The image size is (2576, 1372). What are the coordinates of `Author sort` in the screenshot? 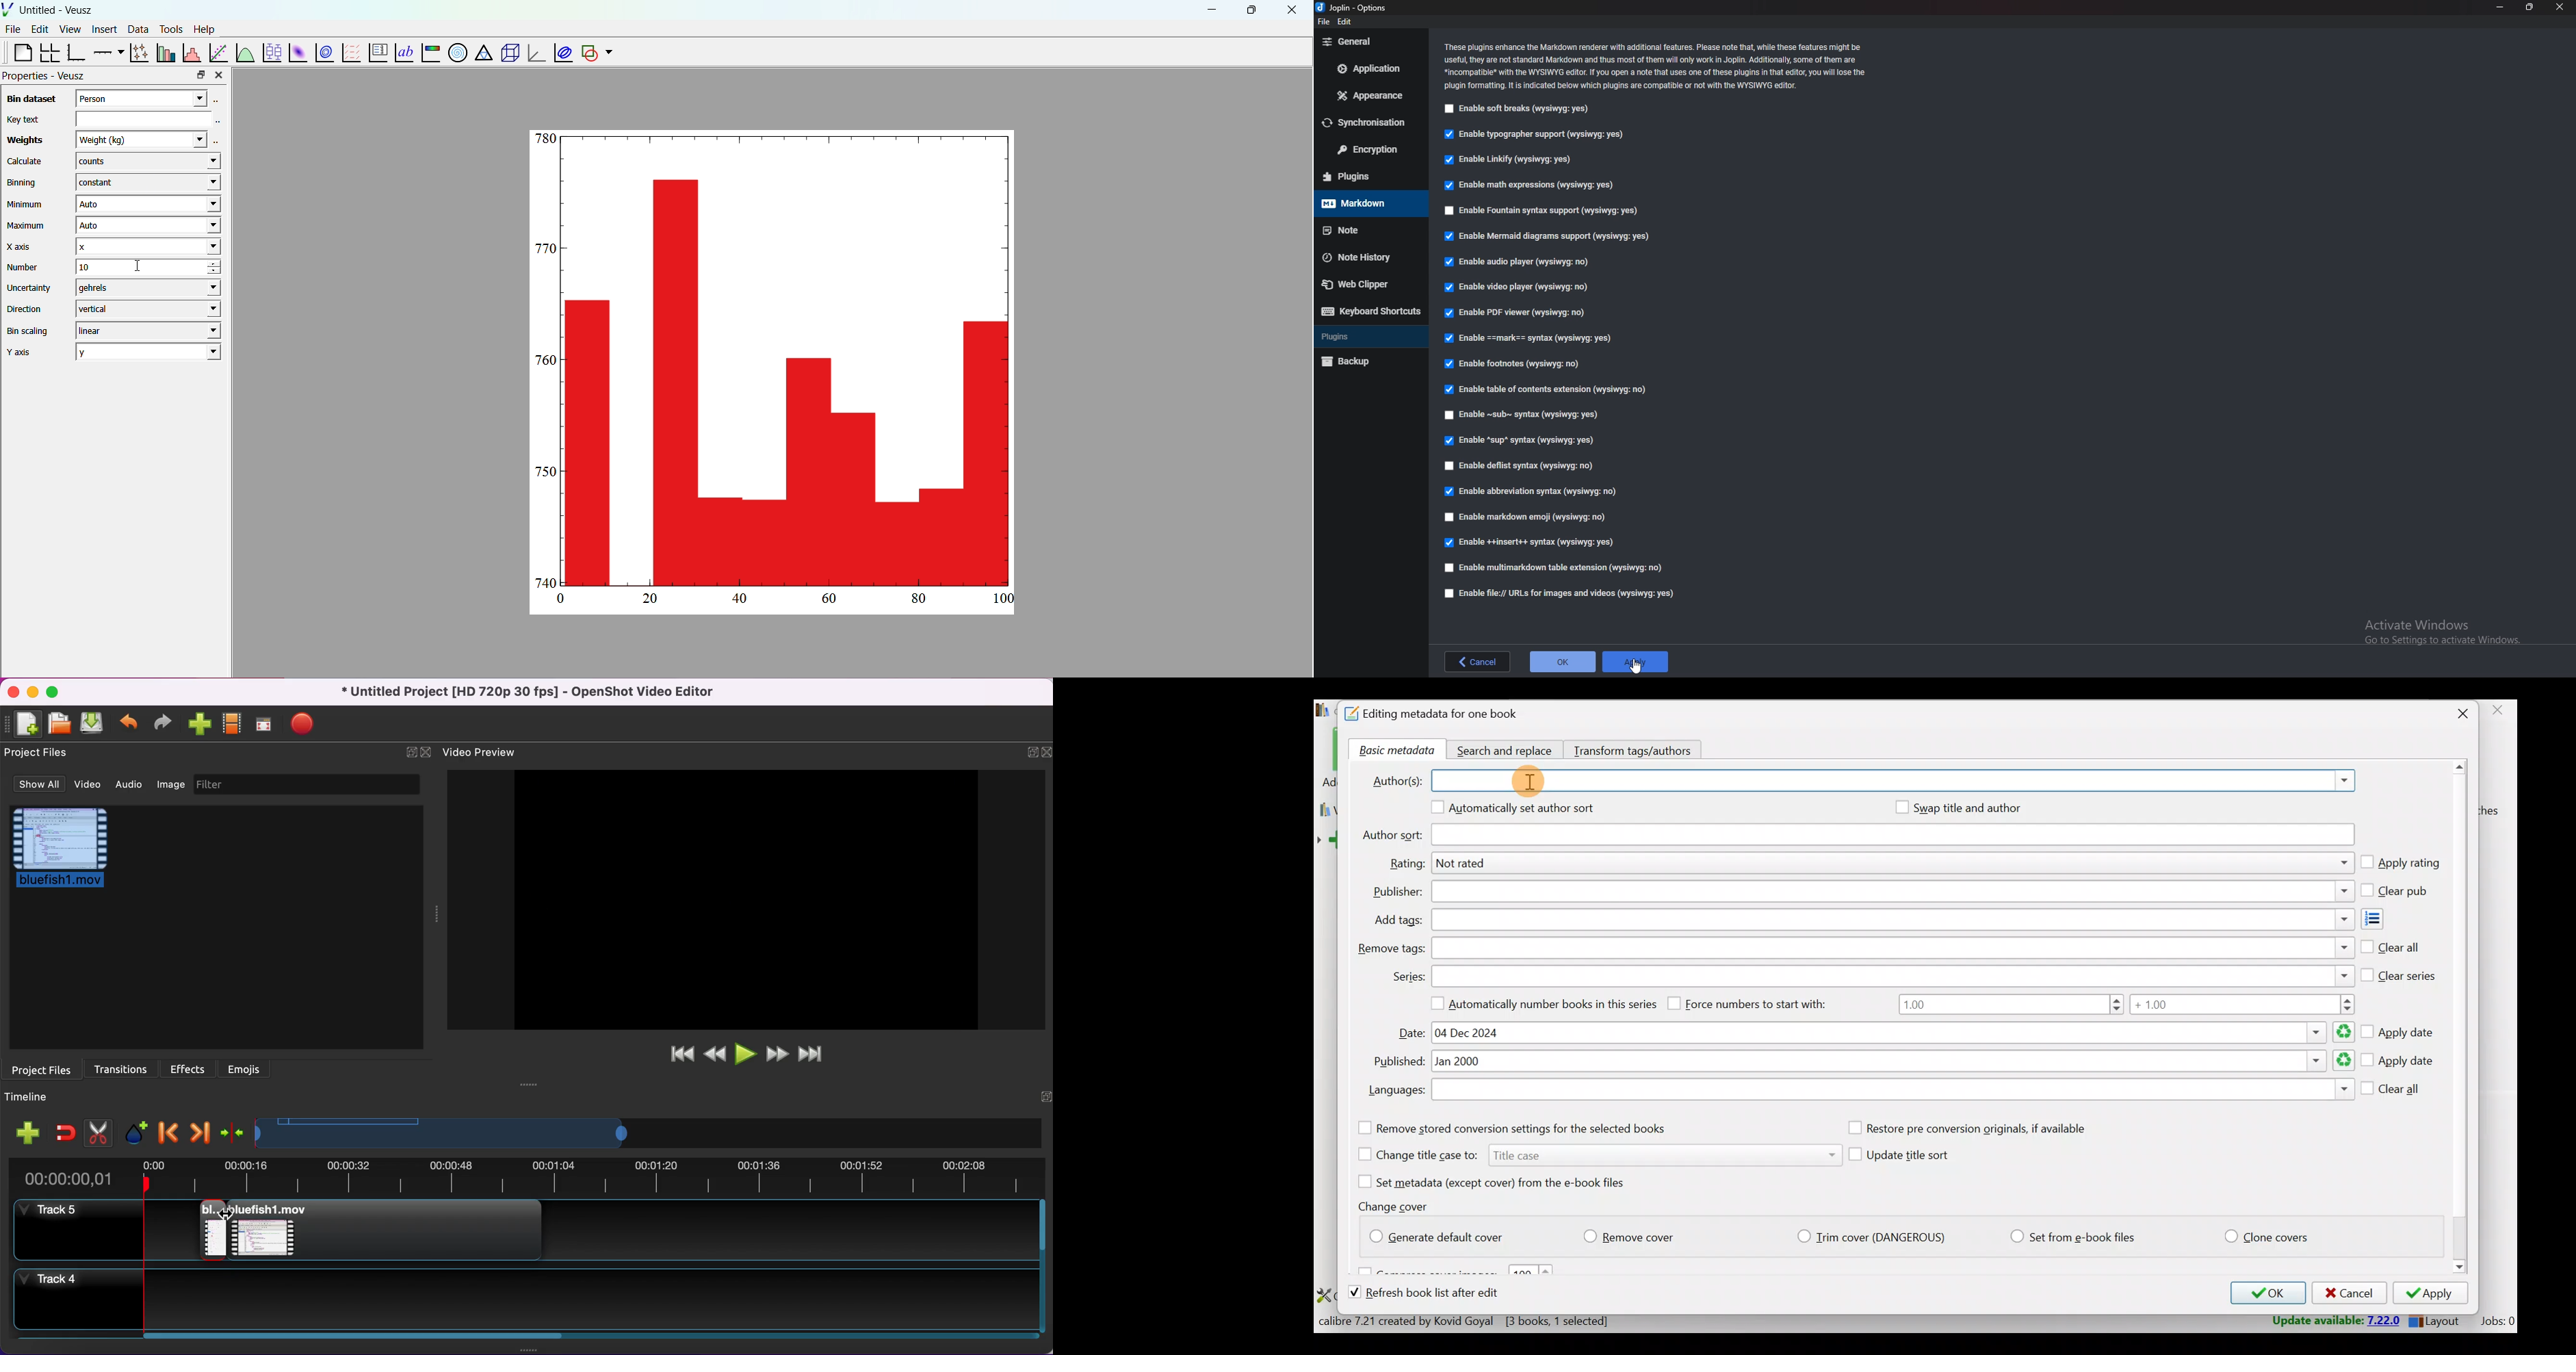 It's located at (1892, 836).